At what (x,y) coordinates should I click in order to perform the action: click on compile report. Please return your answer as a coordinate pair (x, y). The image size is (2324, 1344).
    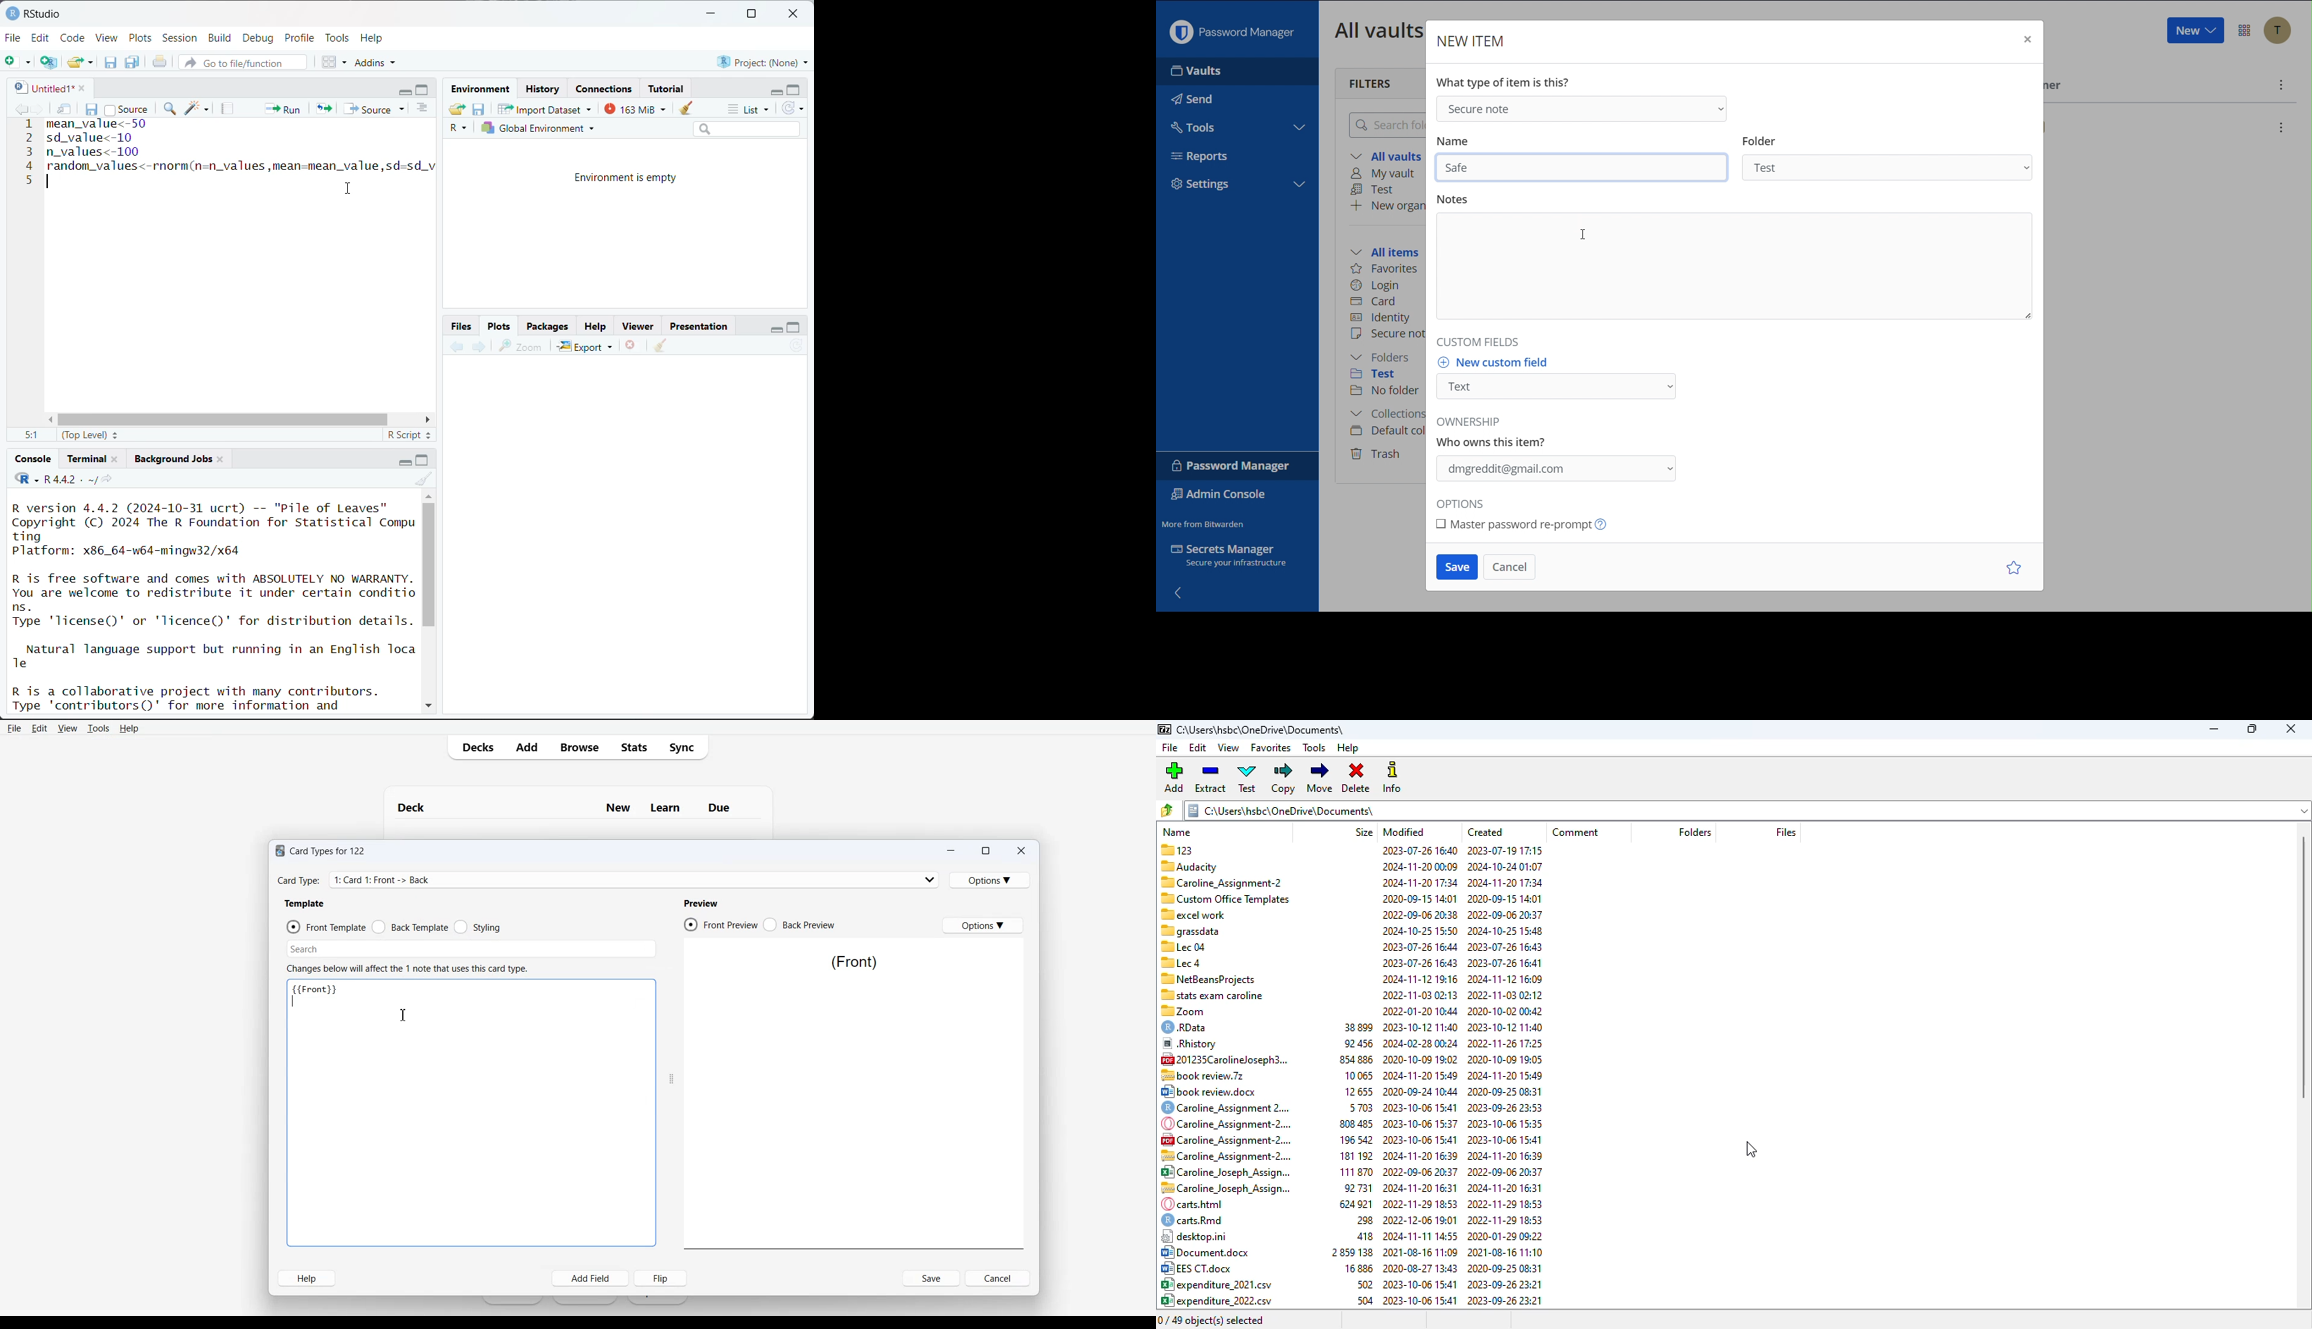
    Looking at the image, I should click on (229, 108).